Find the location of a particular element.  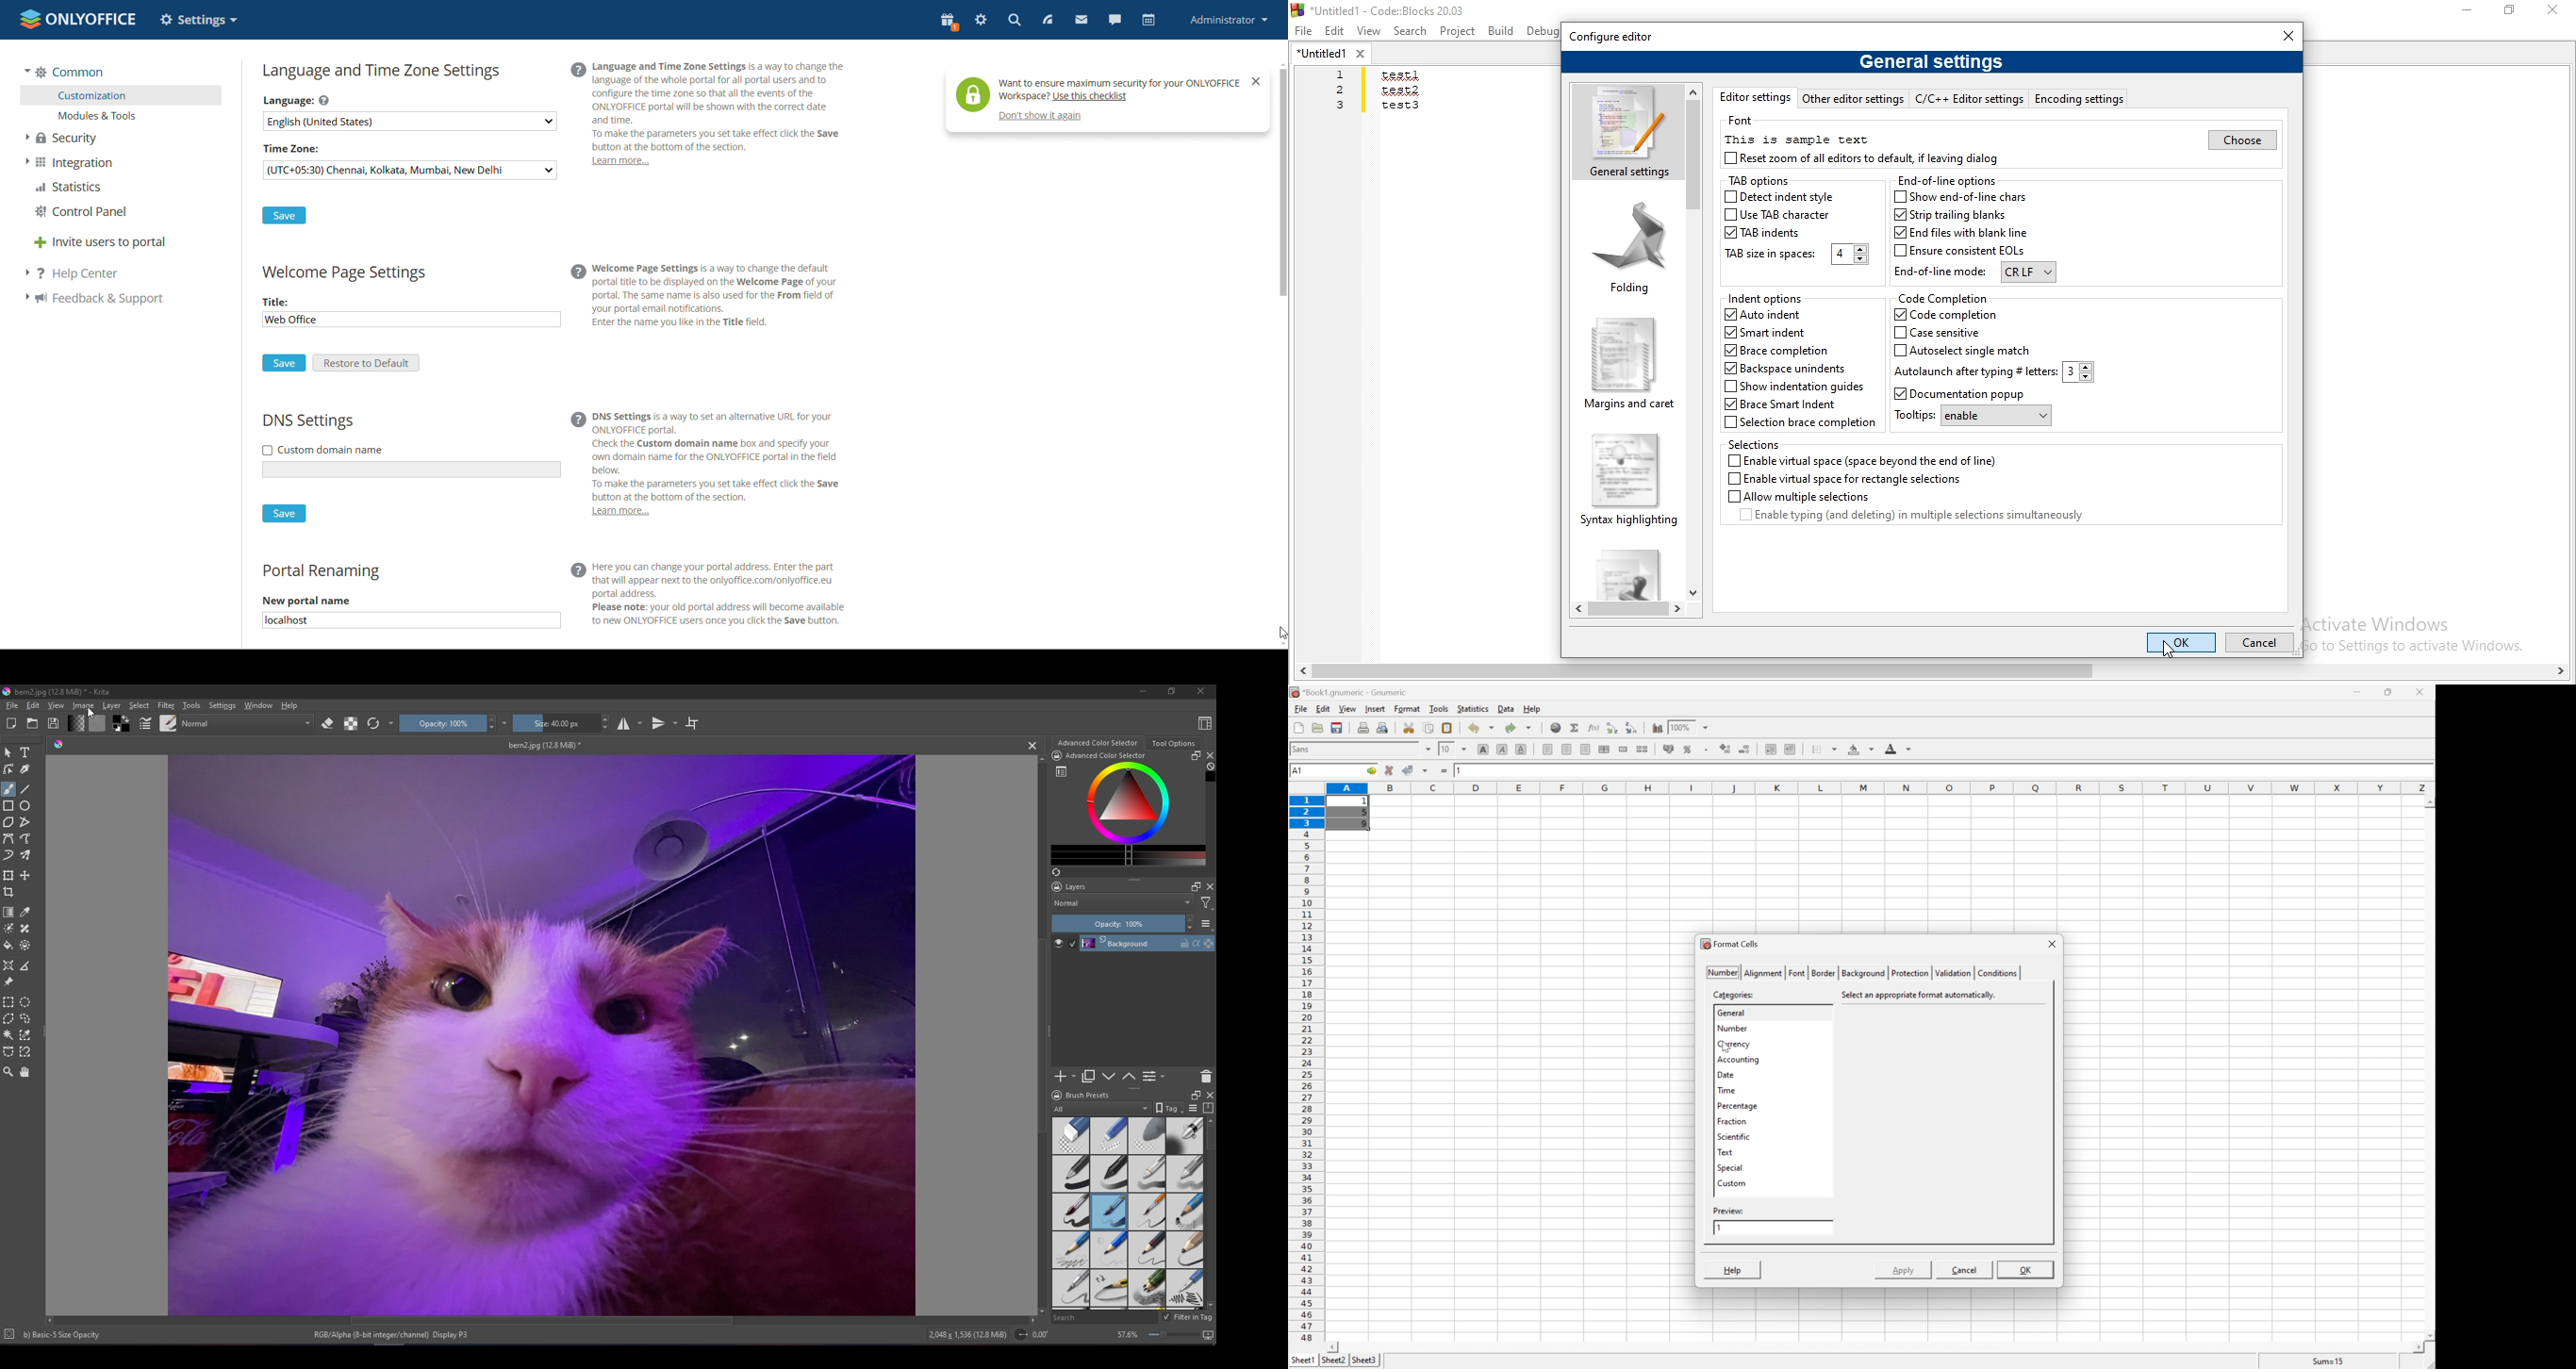

Size is located at coordinates (563, 723).